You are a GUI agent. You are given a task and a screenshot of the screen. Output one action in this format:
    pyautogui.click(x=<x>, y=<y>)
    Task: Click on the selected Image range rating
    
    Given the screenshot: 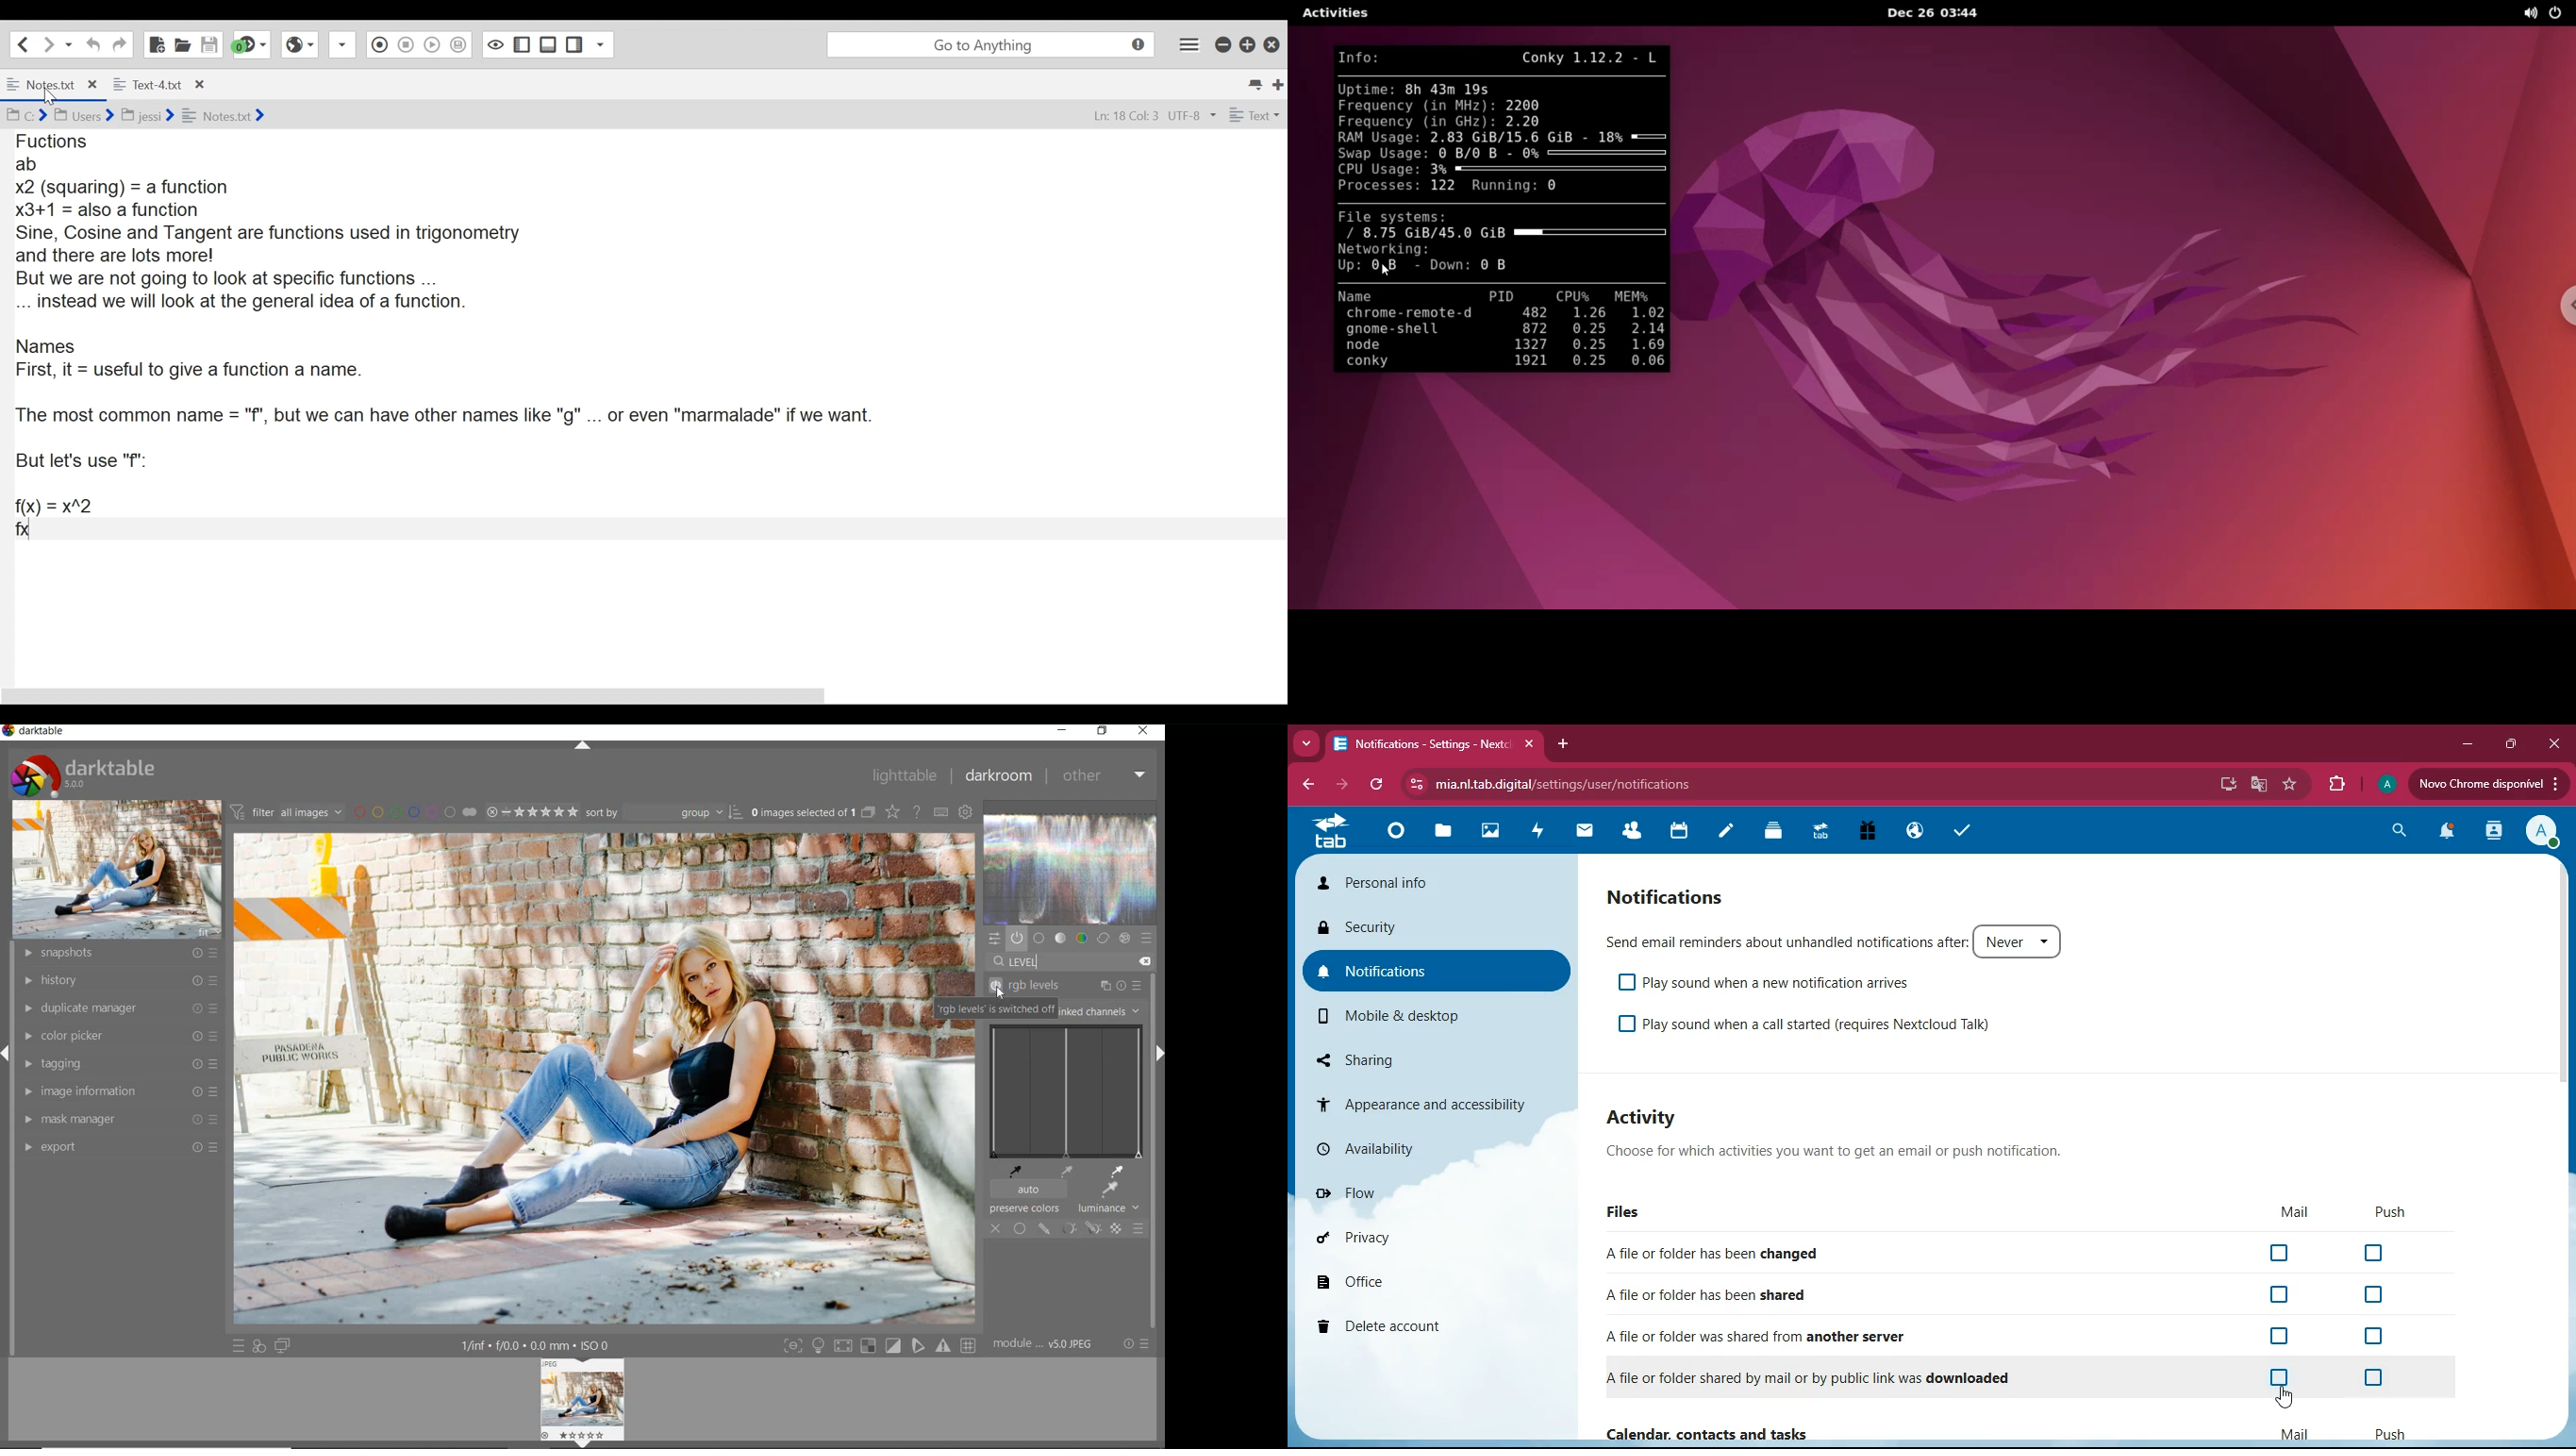 What is the action you would take?
    pyautogui.click(x=532, y=813)
    